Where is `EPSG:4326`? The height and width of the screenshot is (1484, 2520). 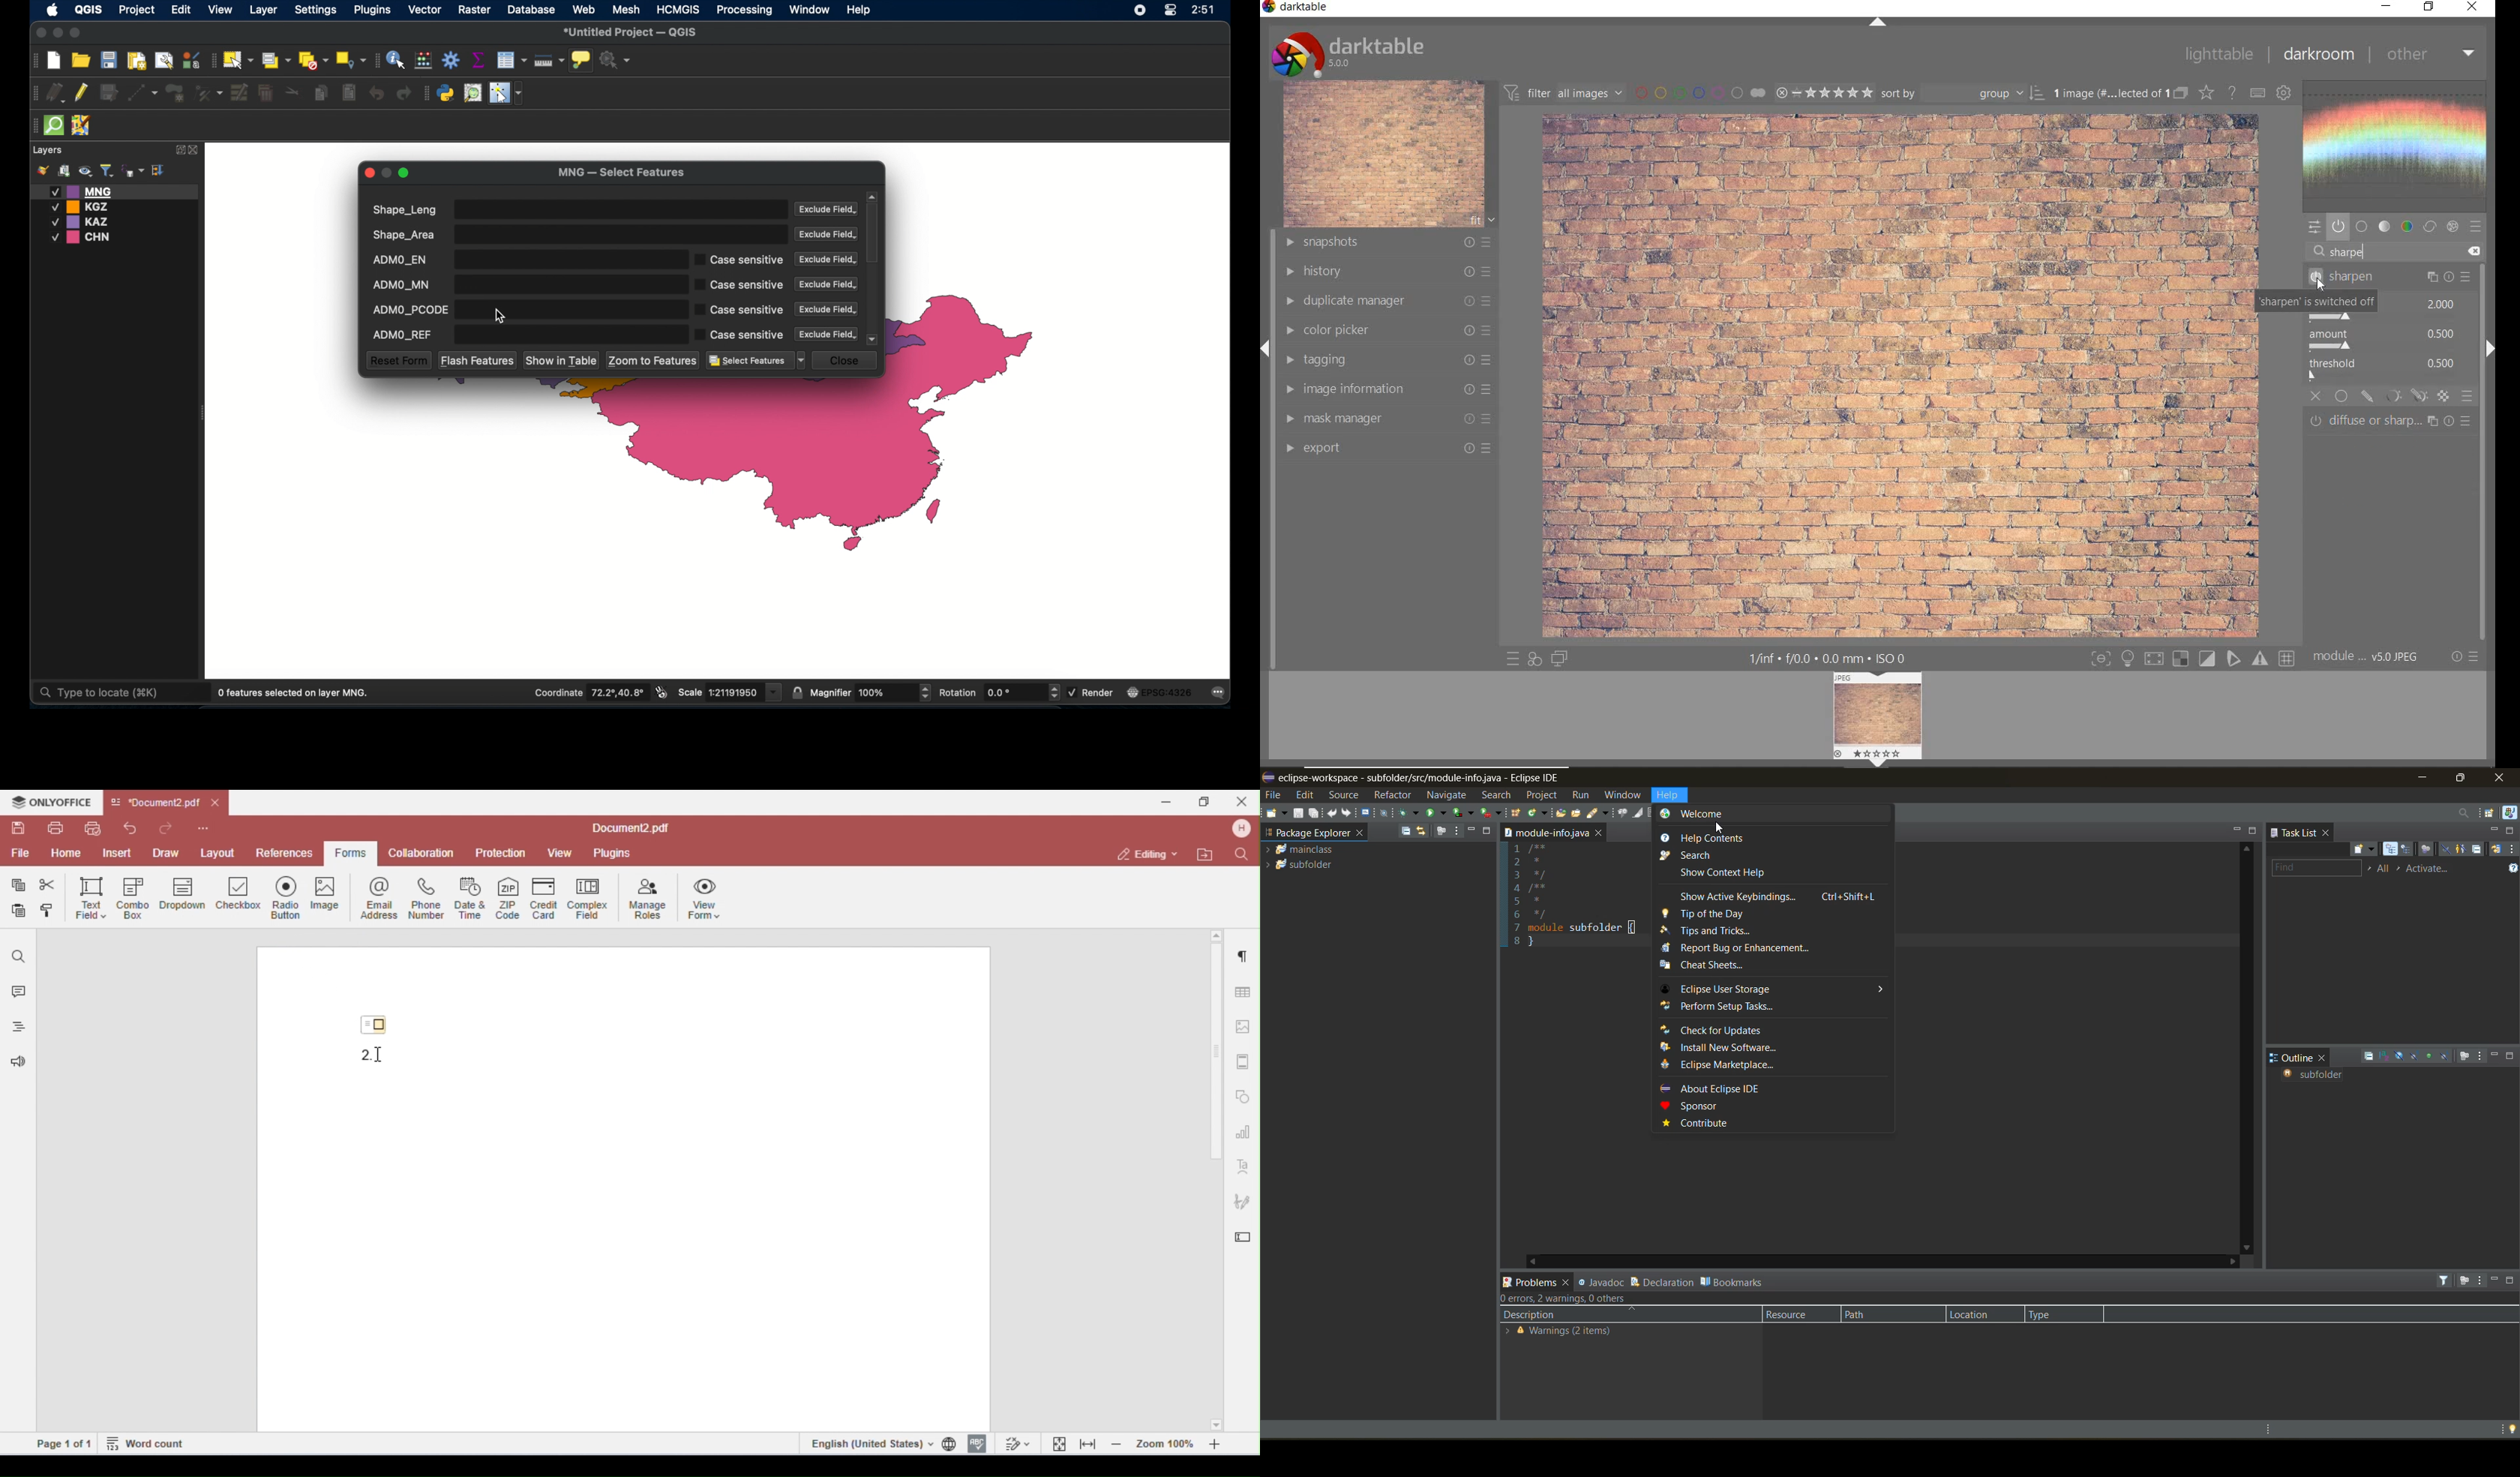
EPSG:4326 is located at coordinates (1161, 692).